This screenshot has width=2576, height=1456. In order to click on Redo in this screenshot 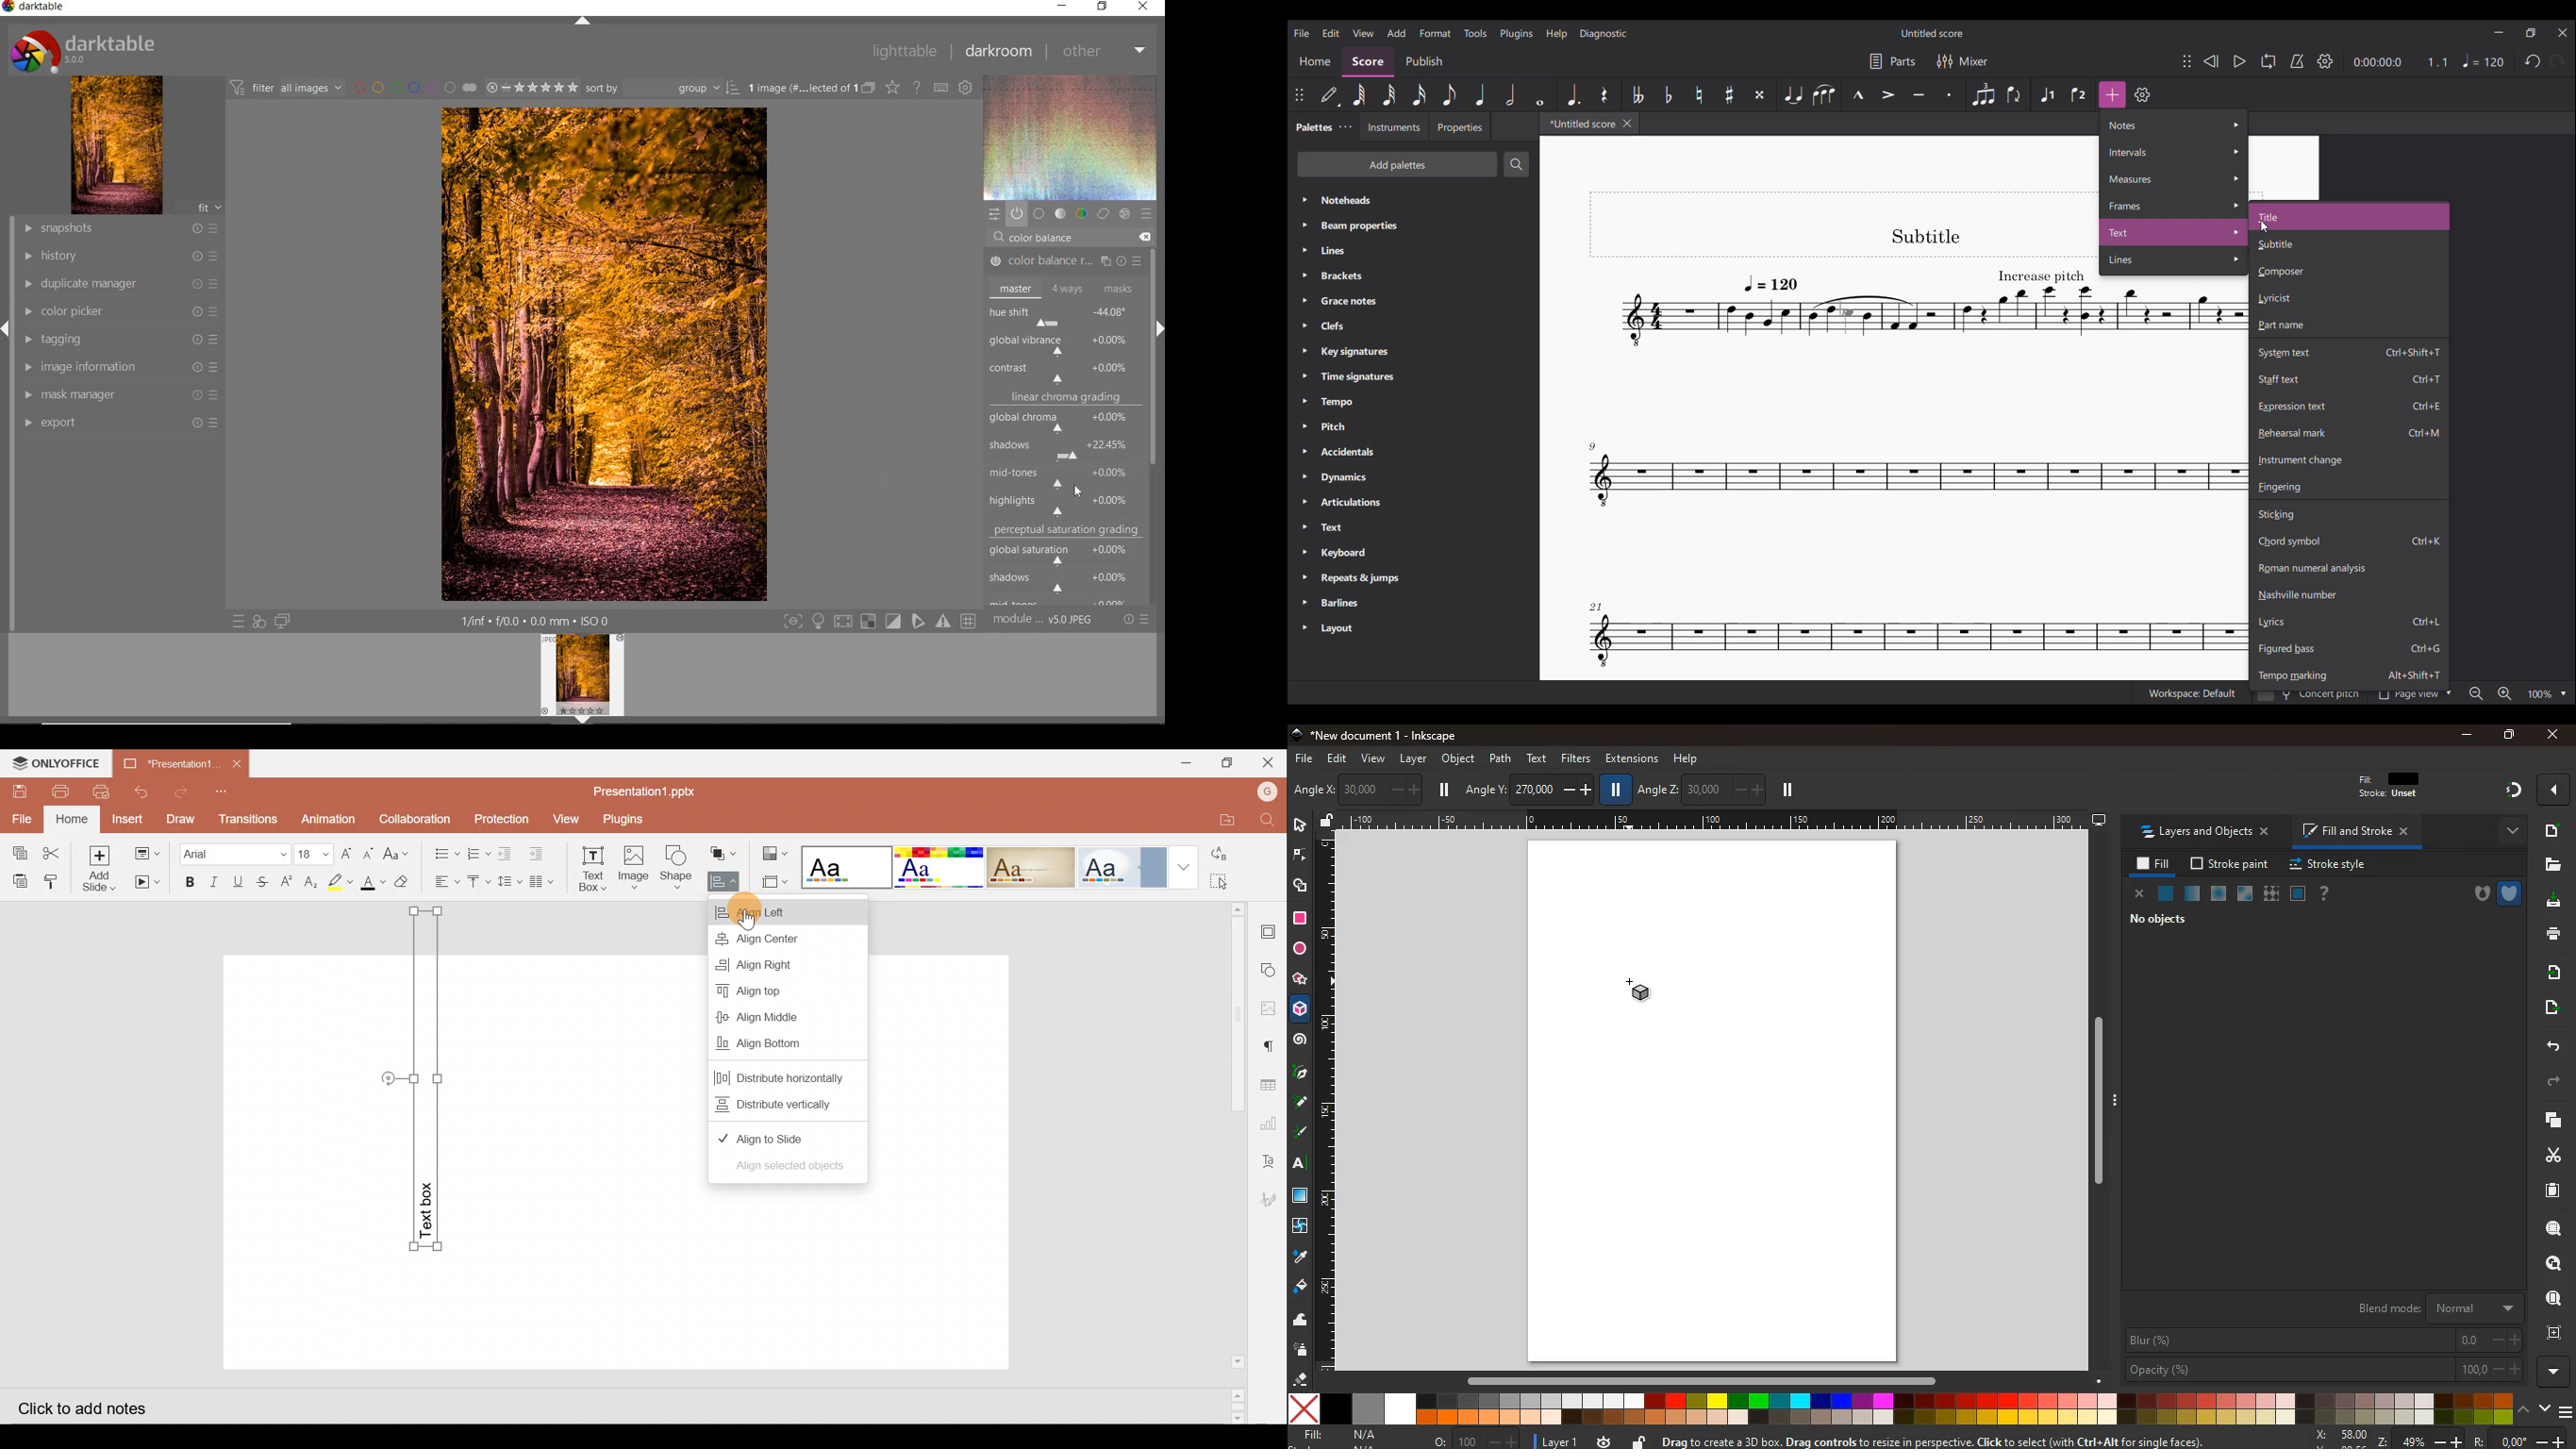, I will do `click(2557, 61)`.